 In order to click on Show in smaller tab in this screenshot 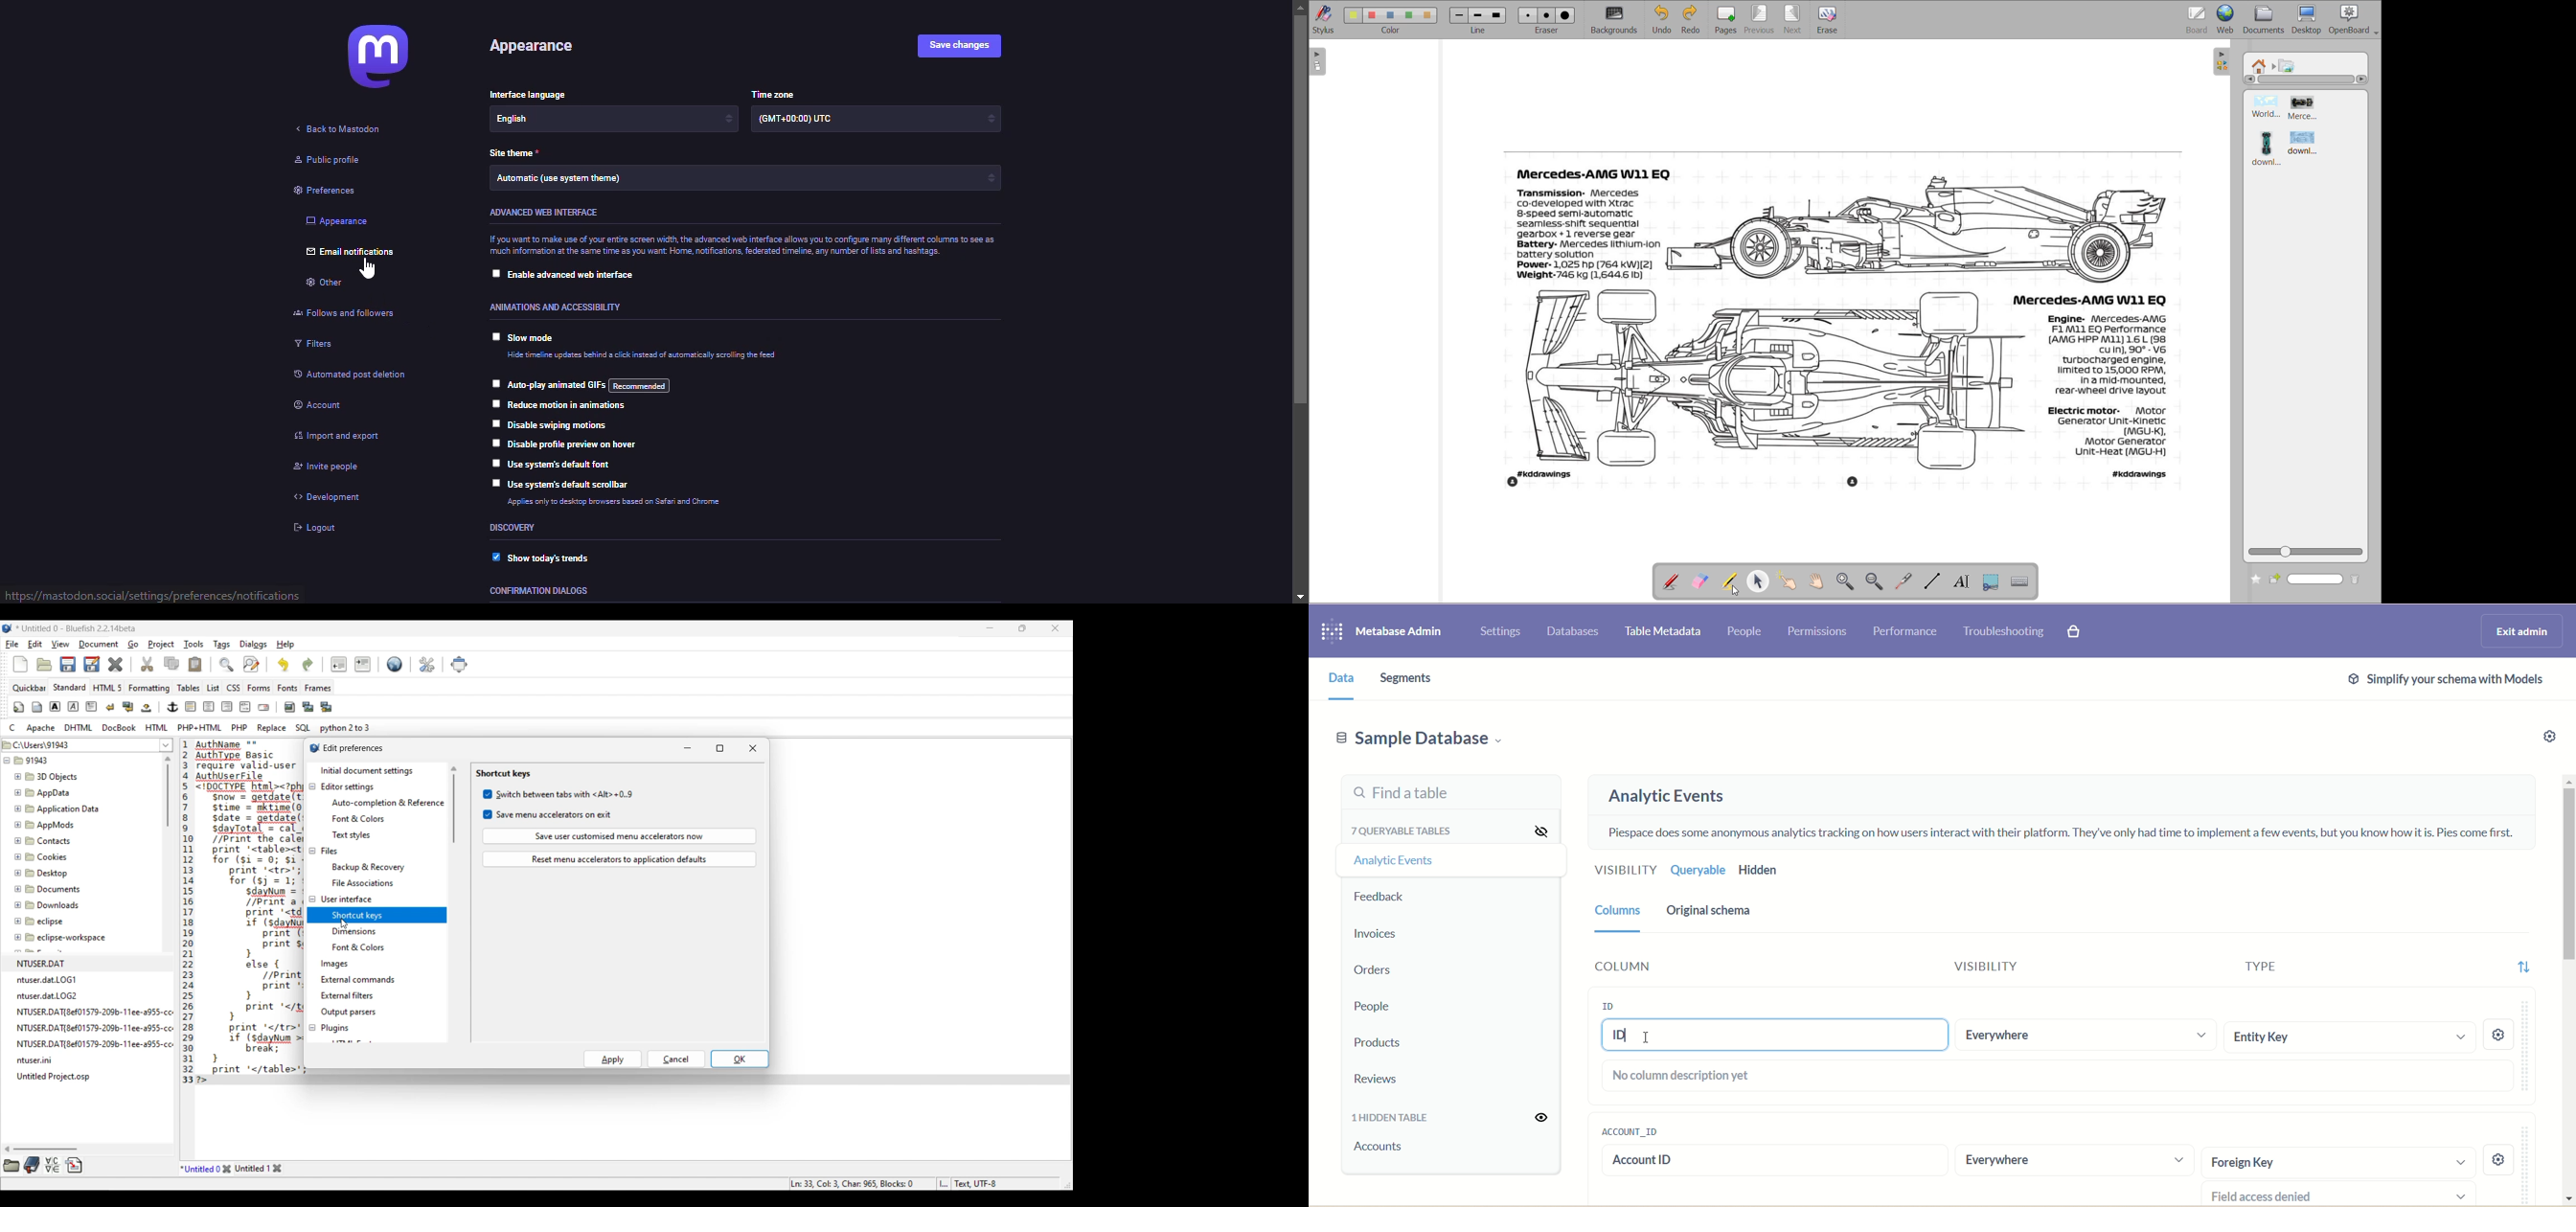, I will do `click(1022, 628)`.